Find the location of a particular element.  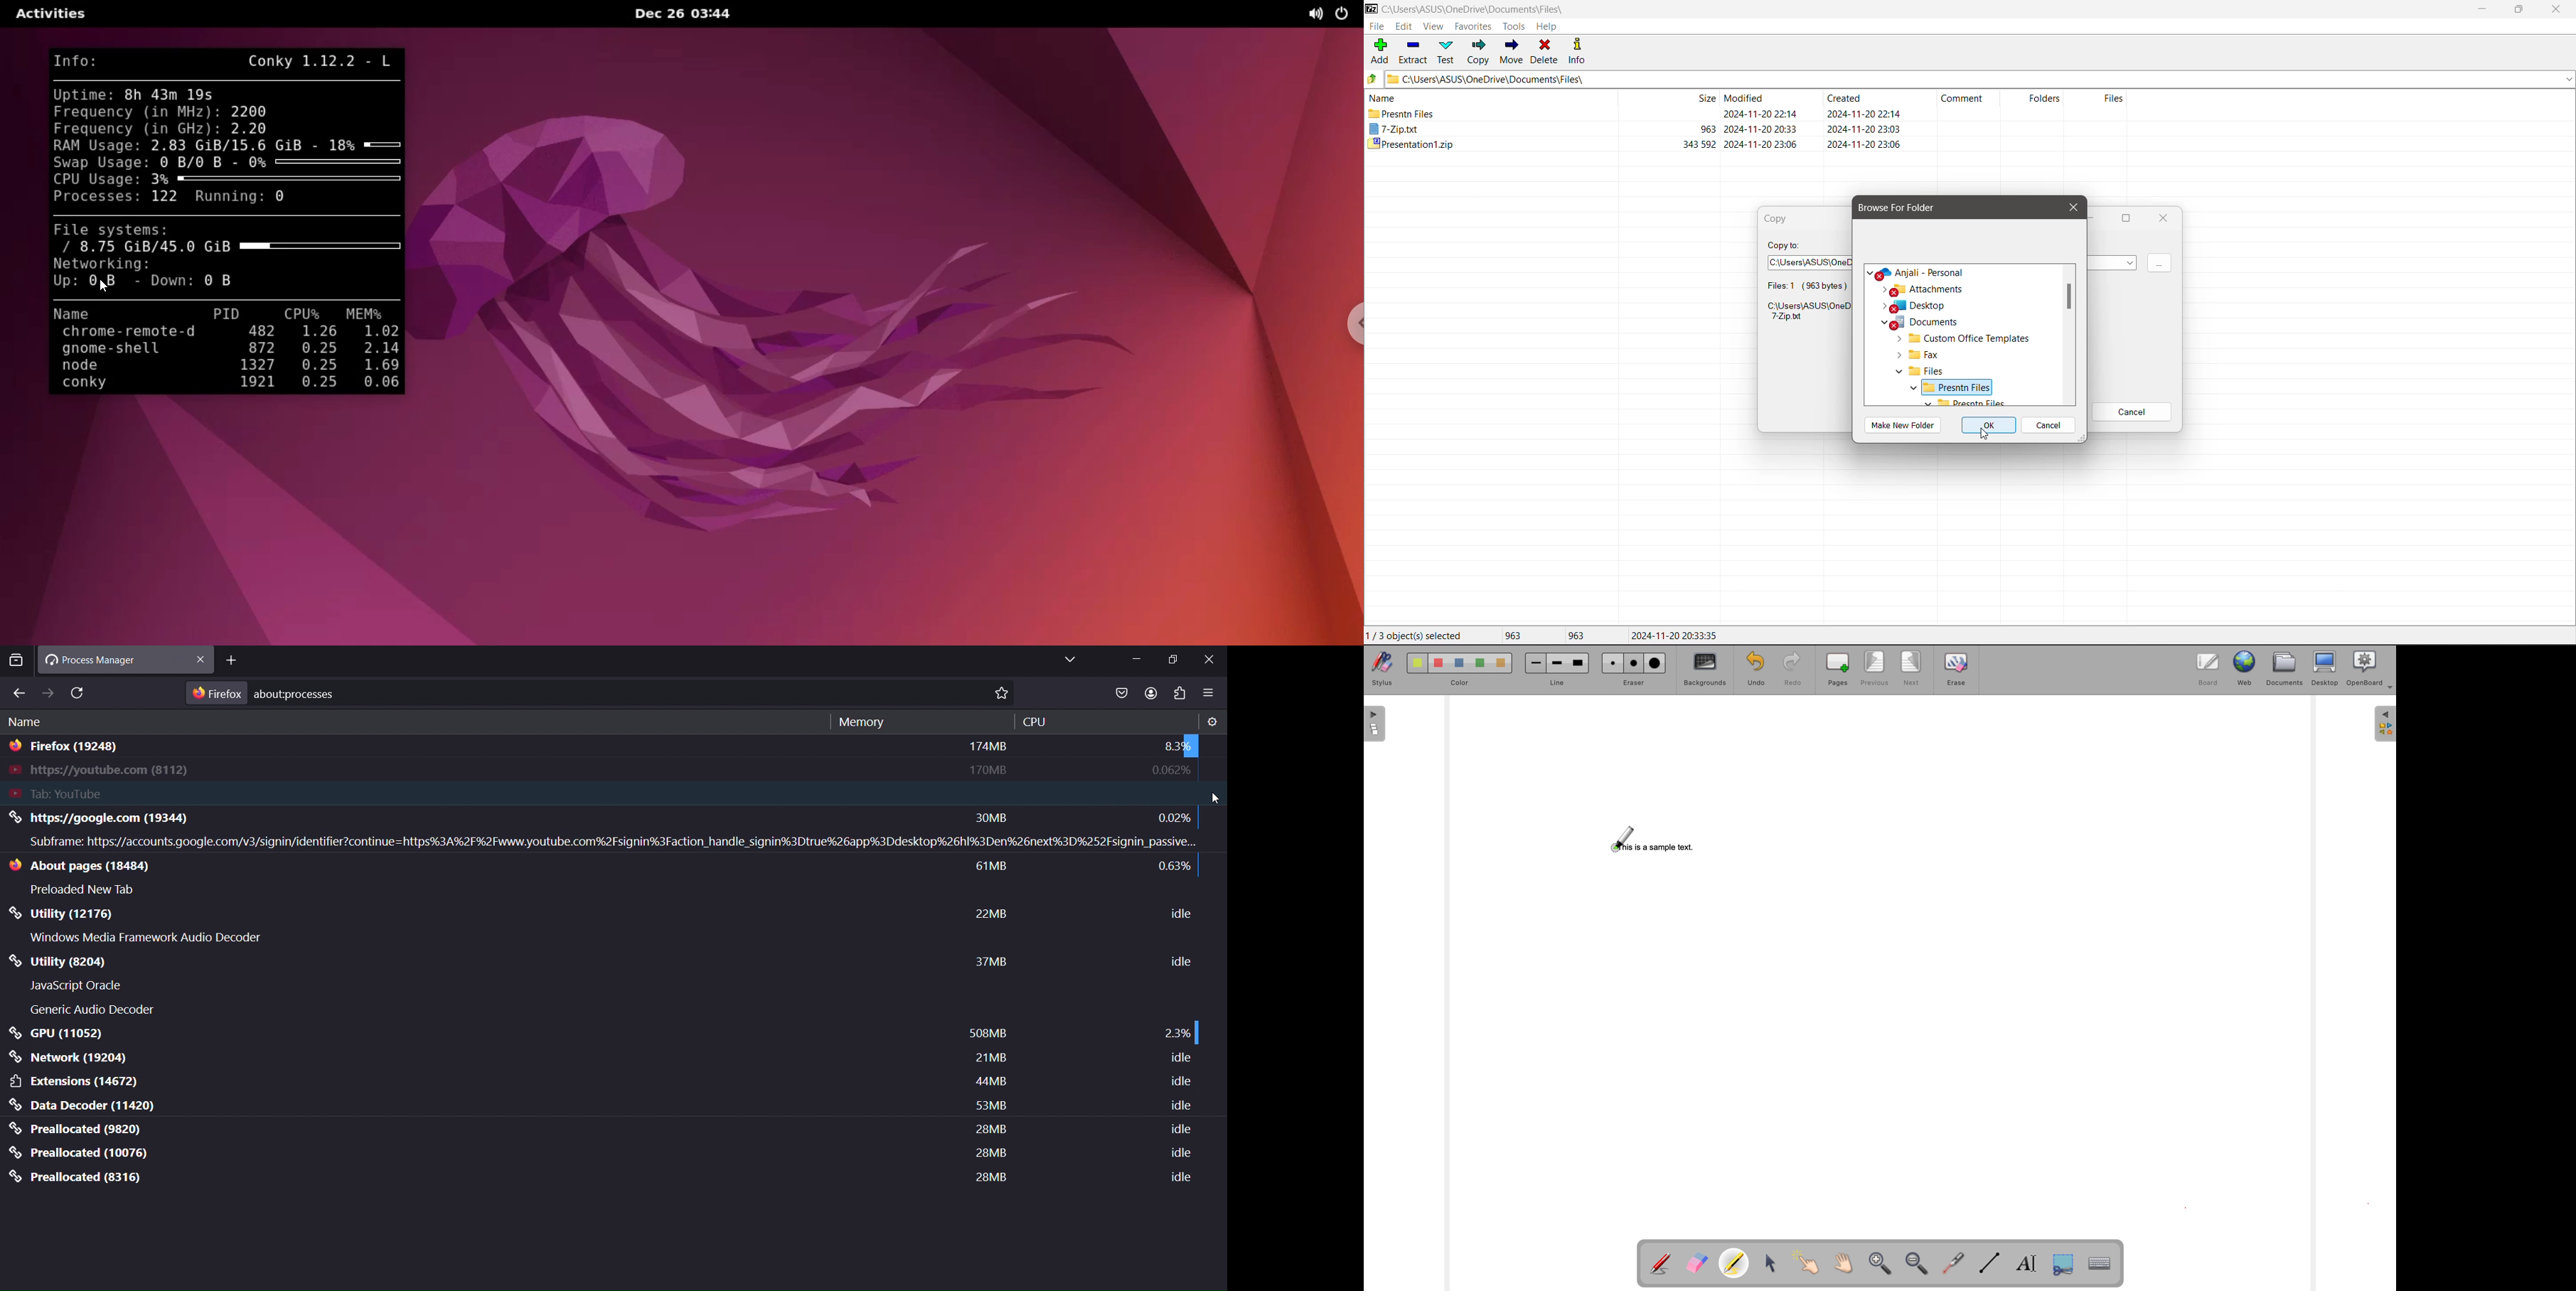

Fax is located at coordinates (1919, 356).